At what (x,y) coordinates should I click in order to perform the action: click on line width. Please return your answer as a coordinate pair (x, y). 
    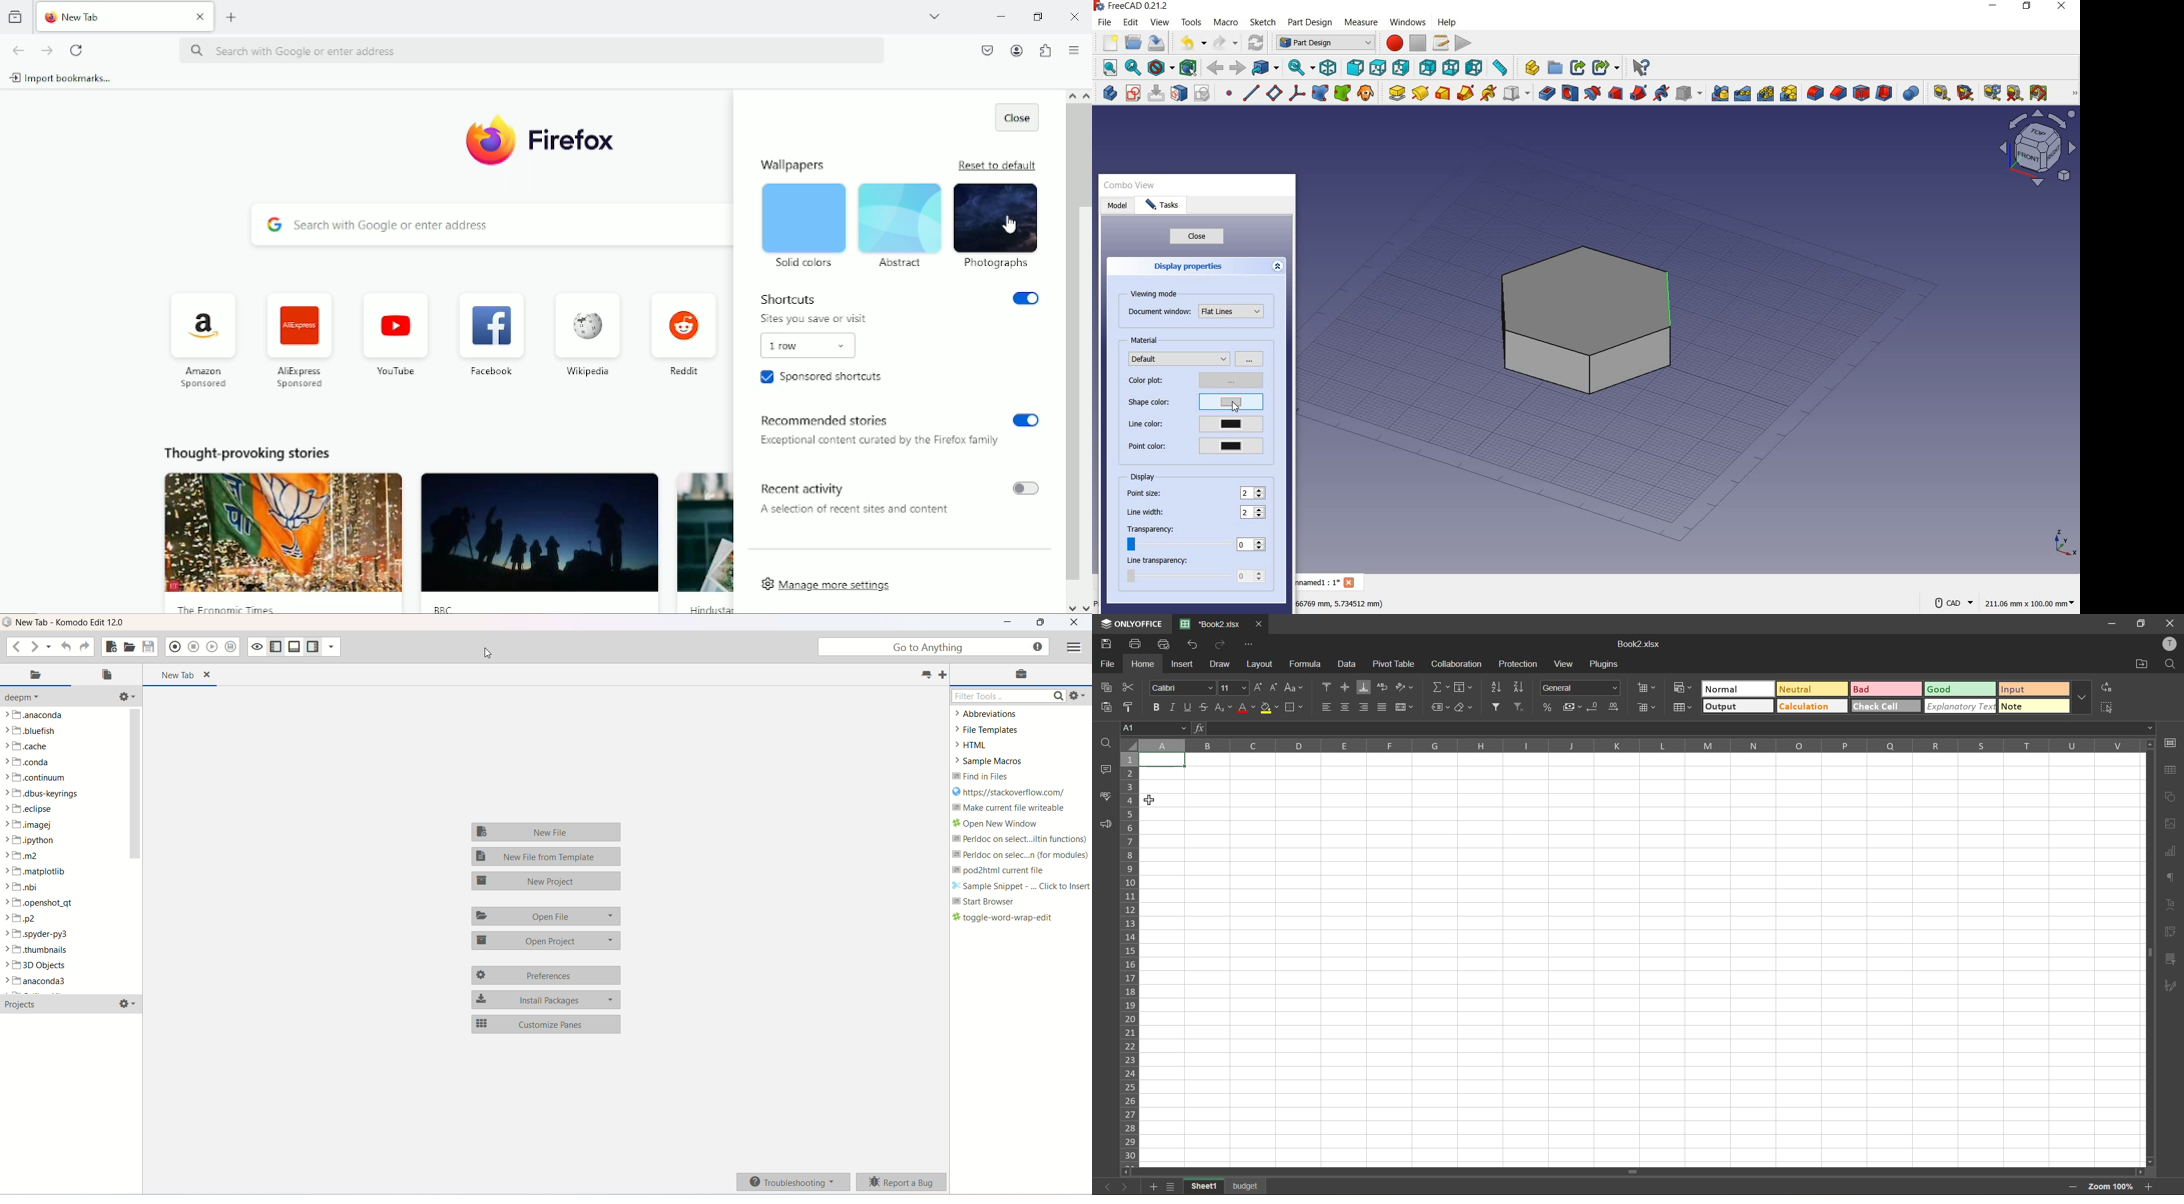
    Looking at the image, I should click on (1148, 514).